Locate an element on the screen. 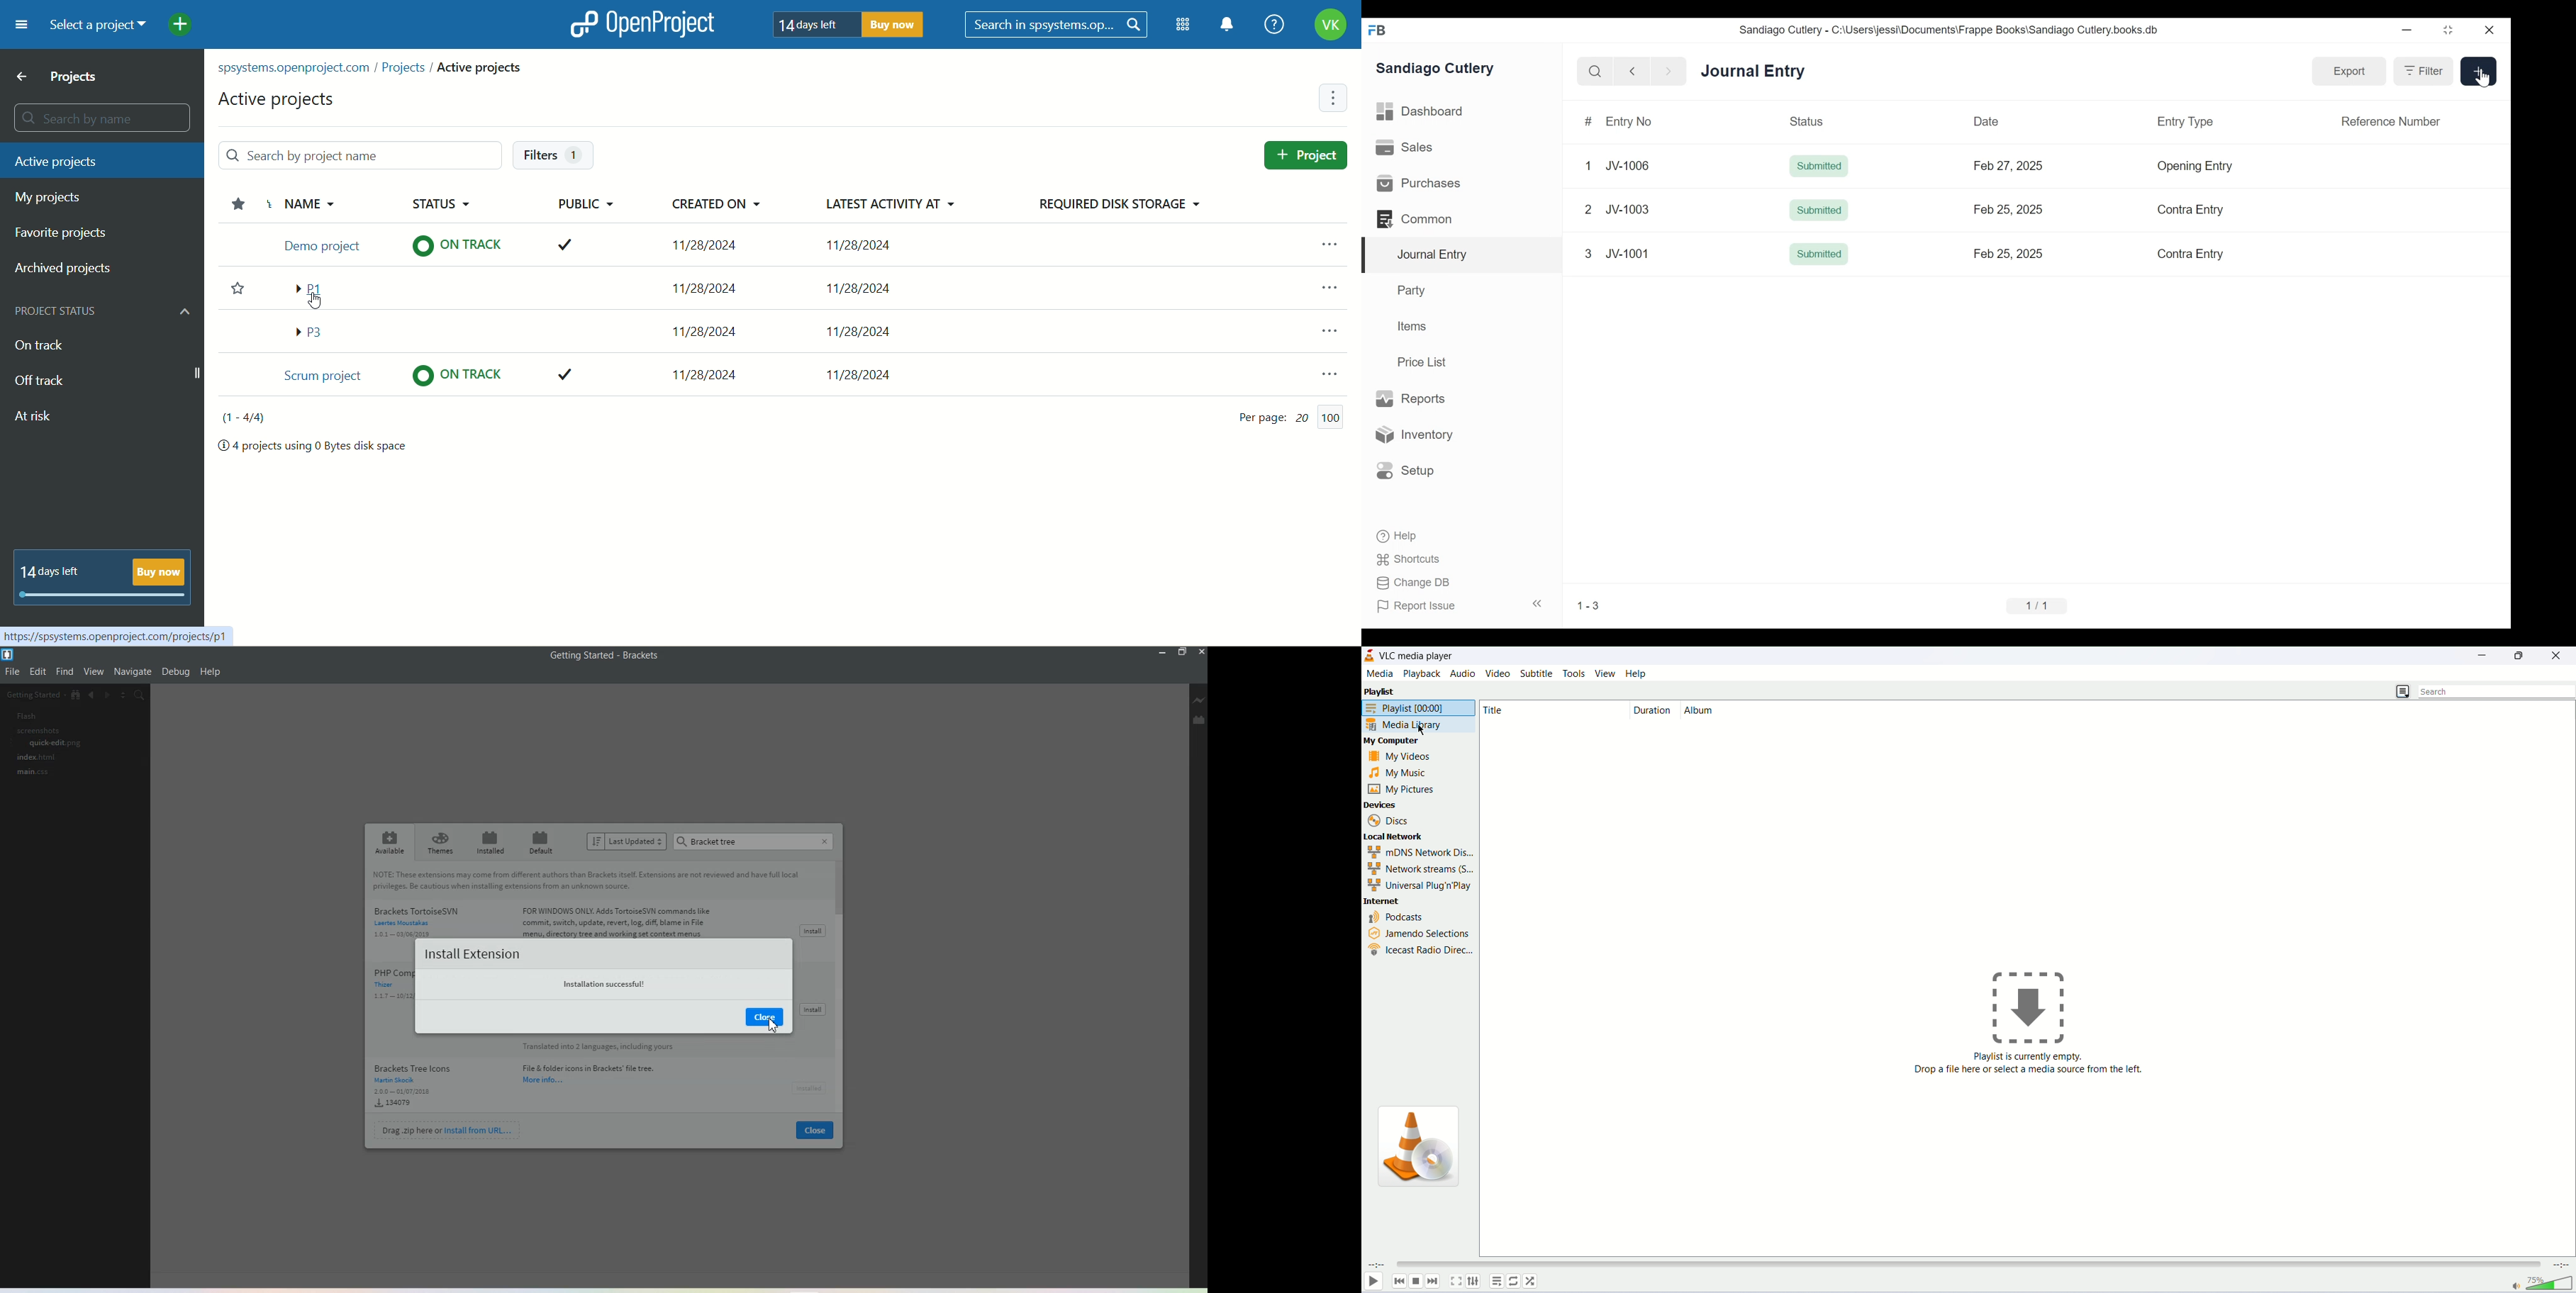 The height and width of the screenshot is (1316, 2576). Sandiago Cutlery is located at coordinates (1442, 69).